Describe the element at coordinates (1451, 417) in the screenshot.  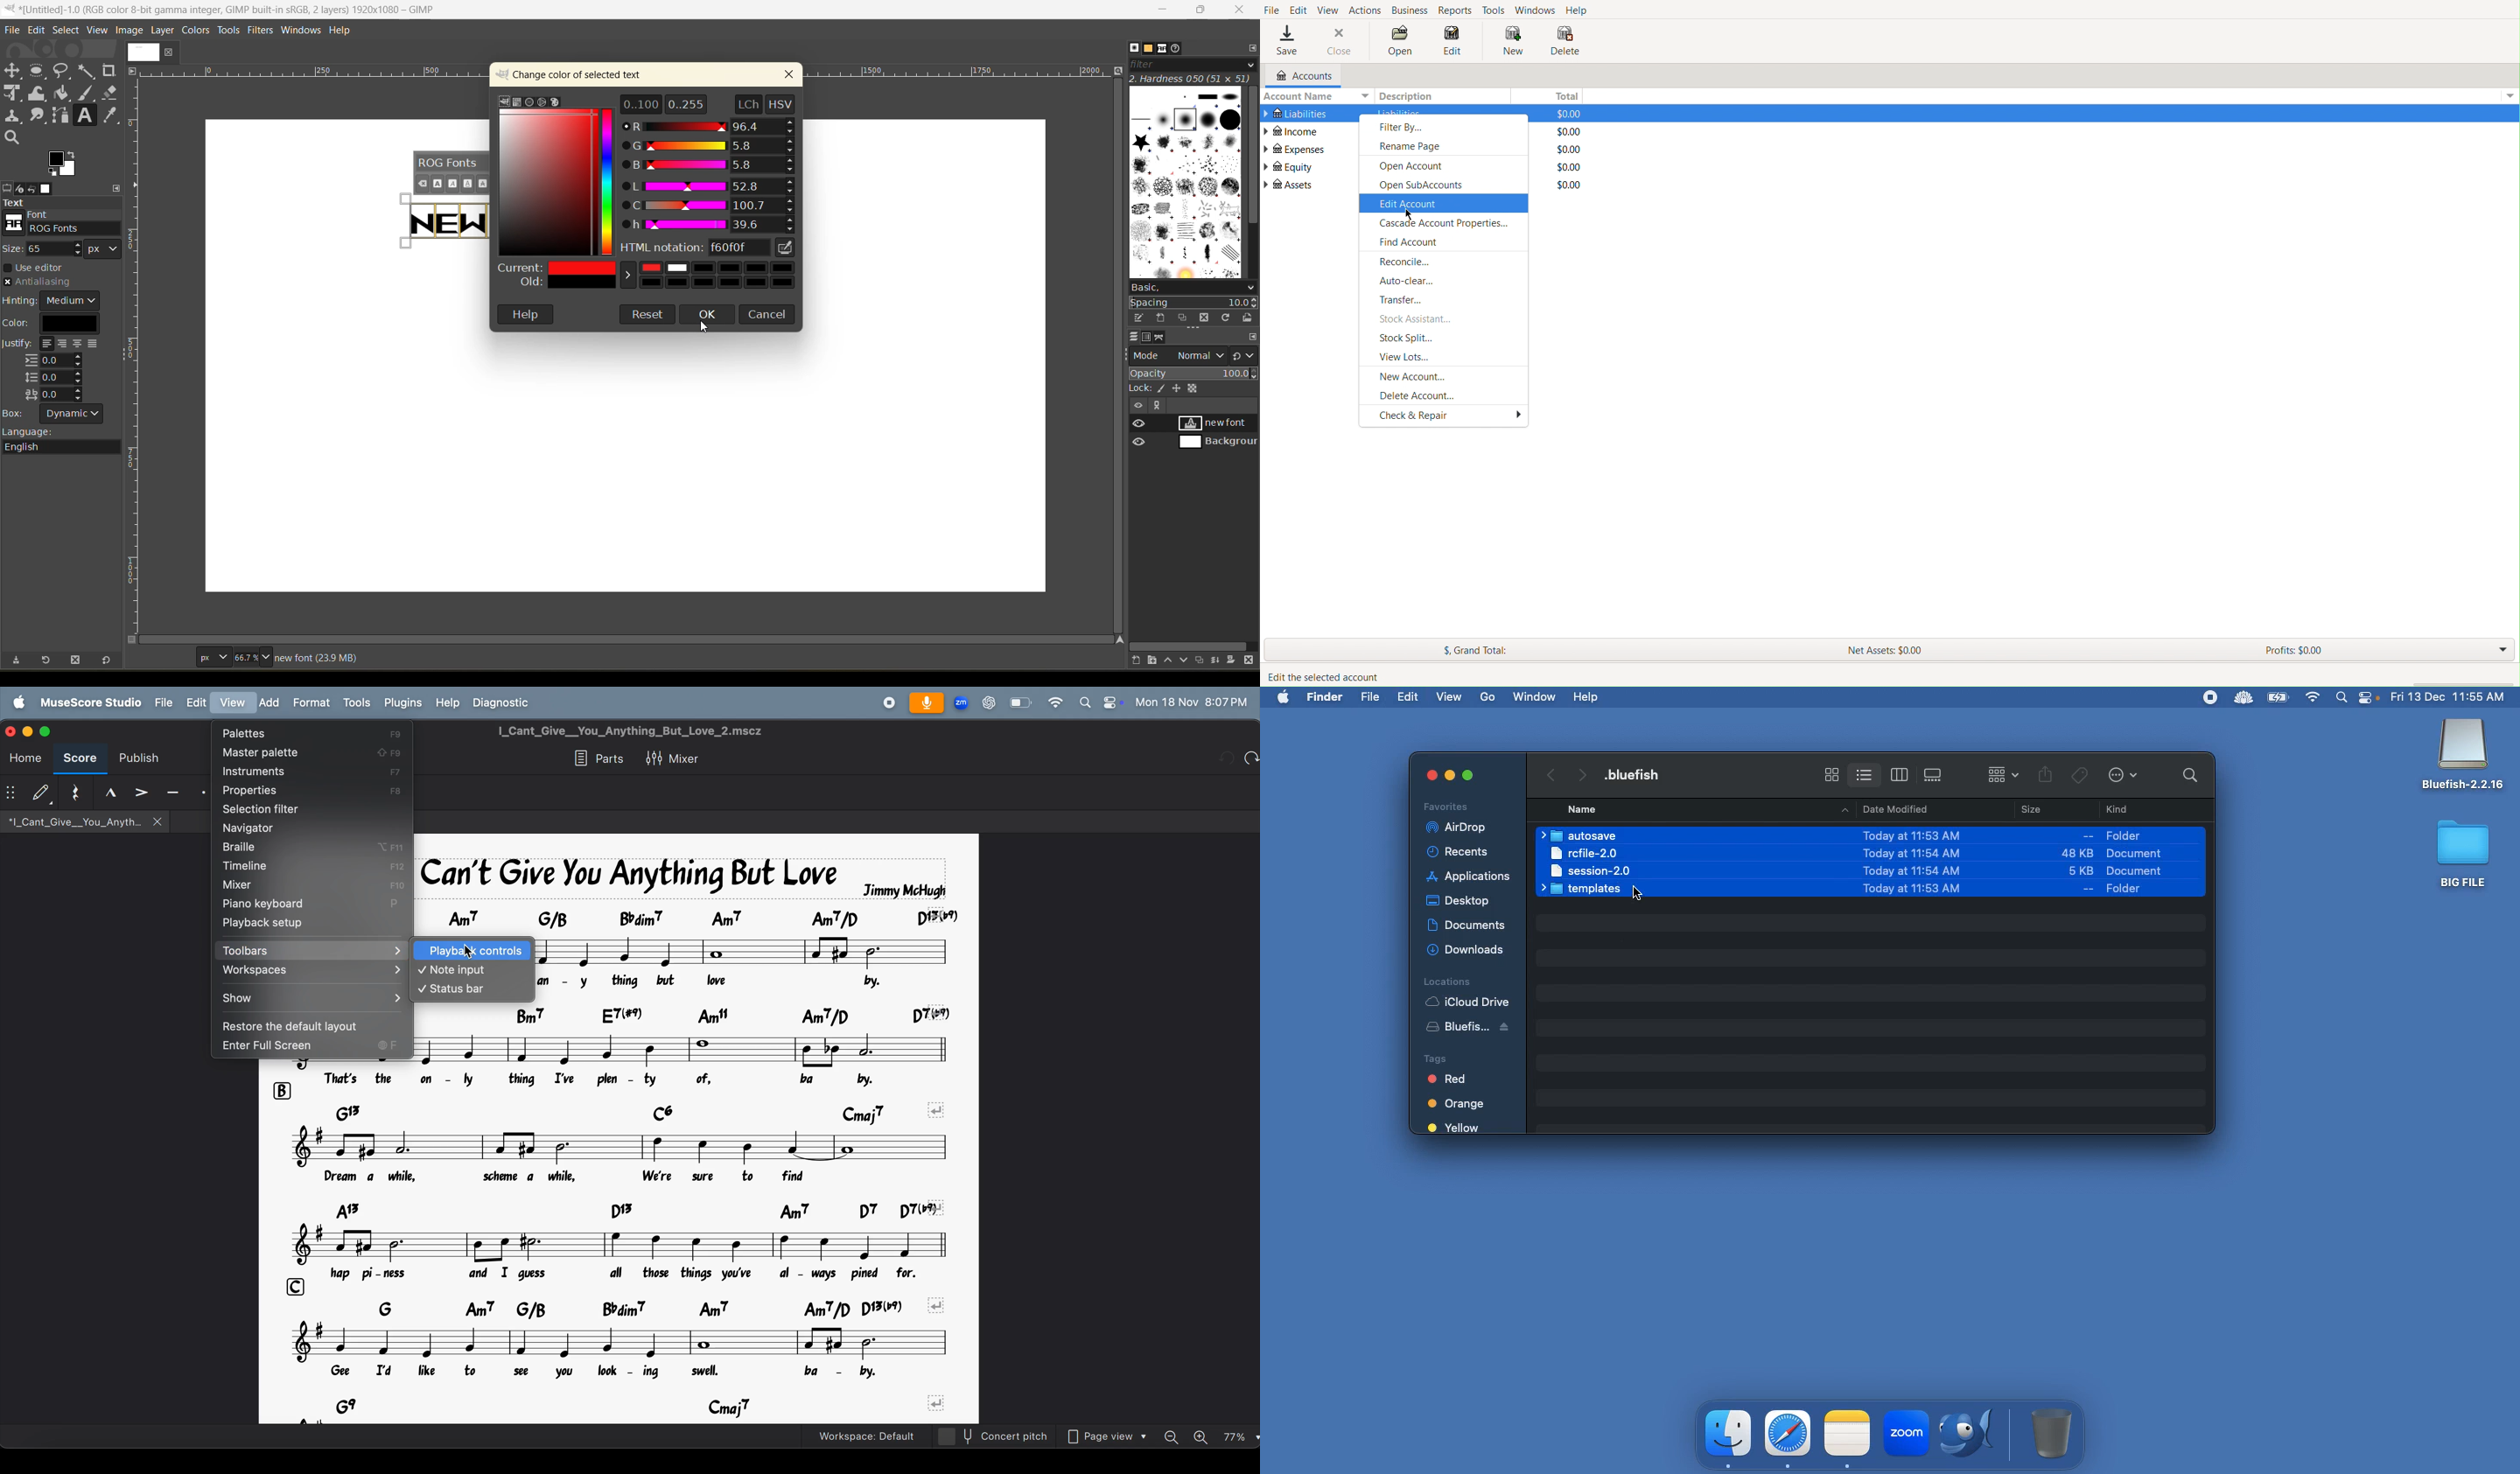
I see `Check & Repair` at that location.